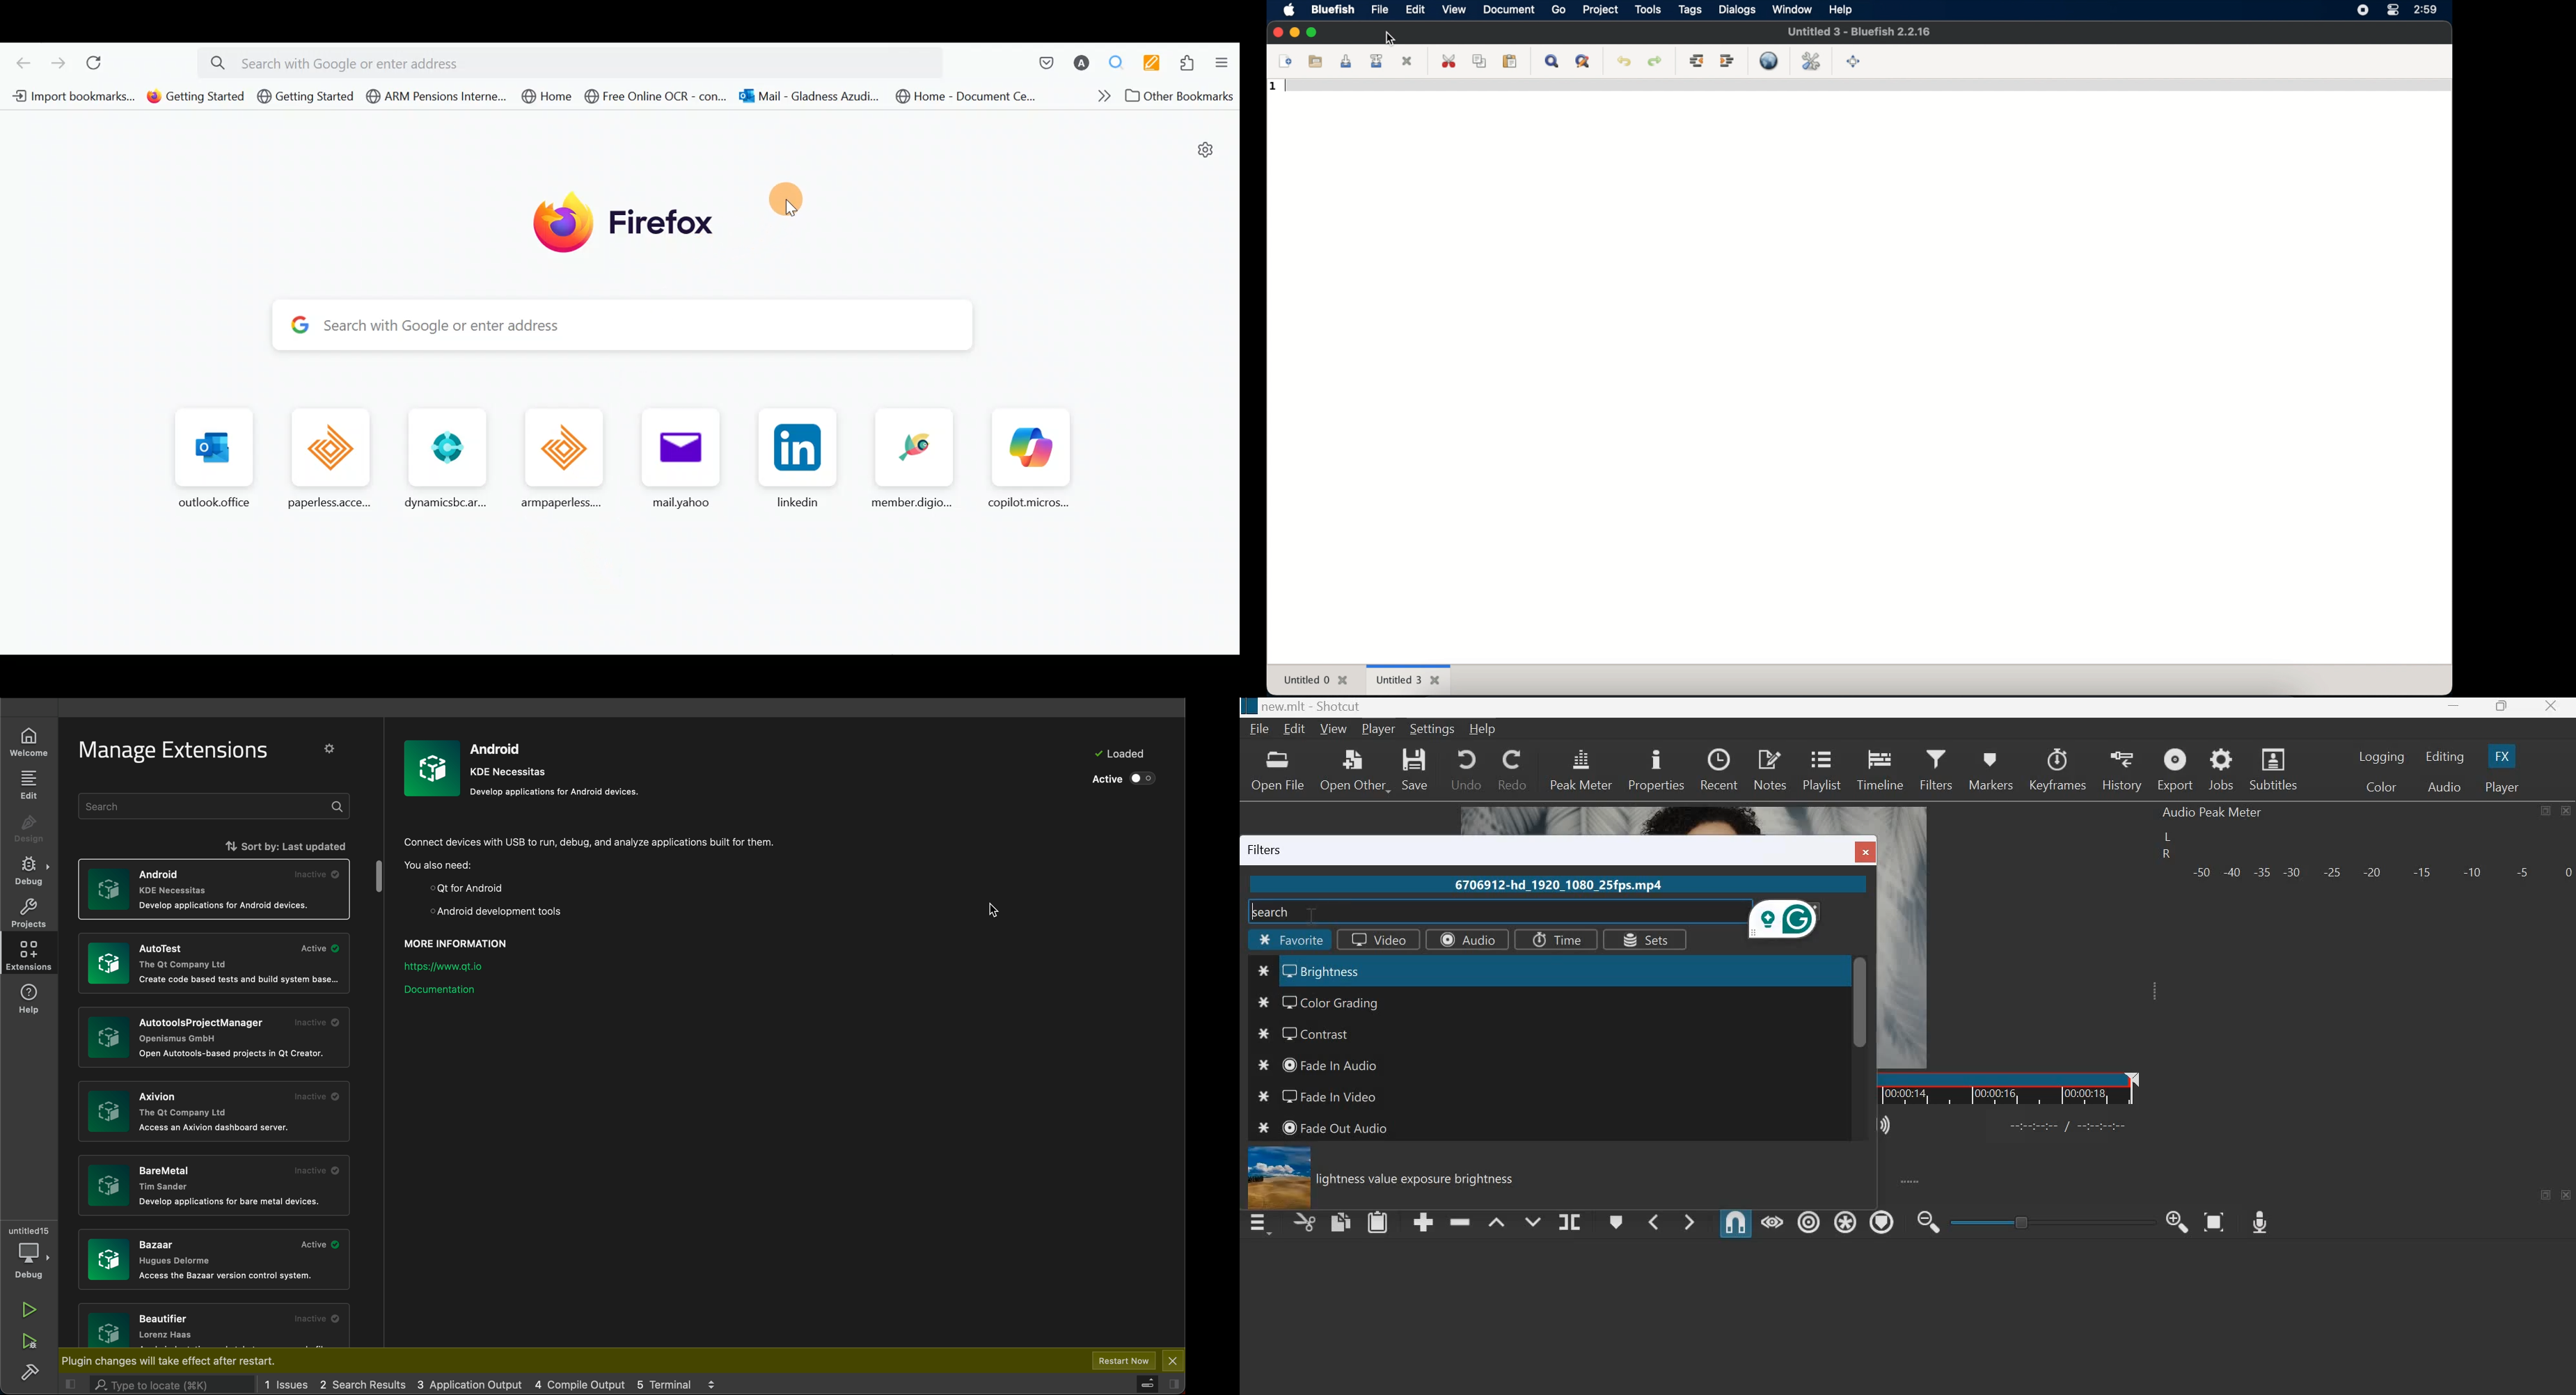  I want to click on Fade out Audio, so click(1339, 1128).